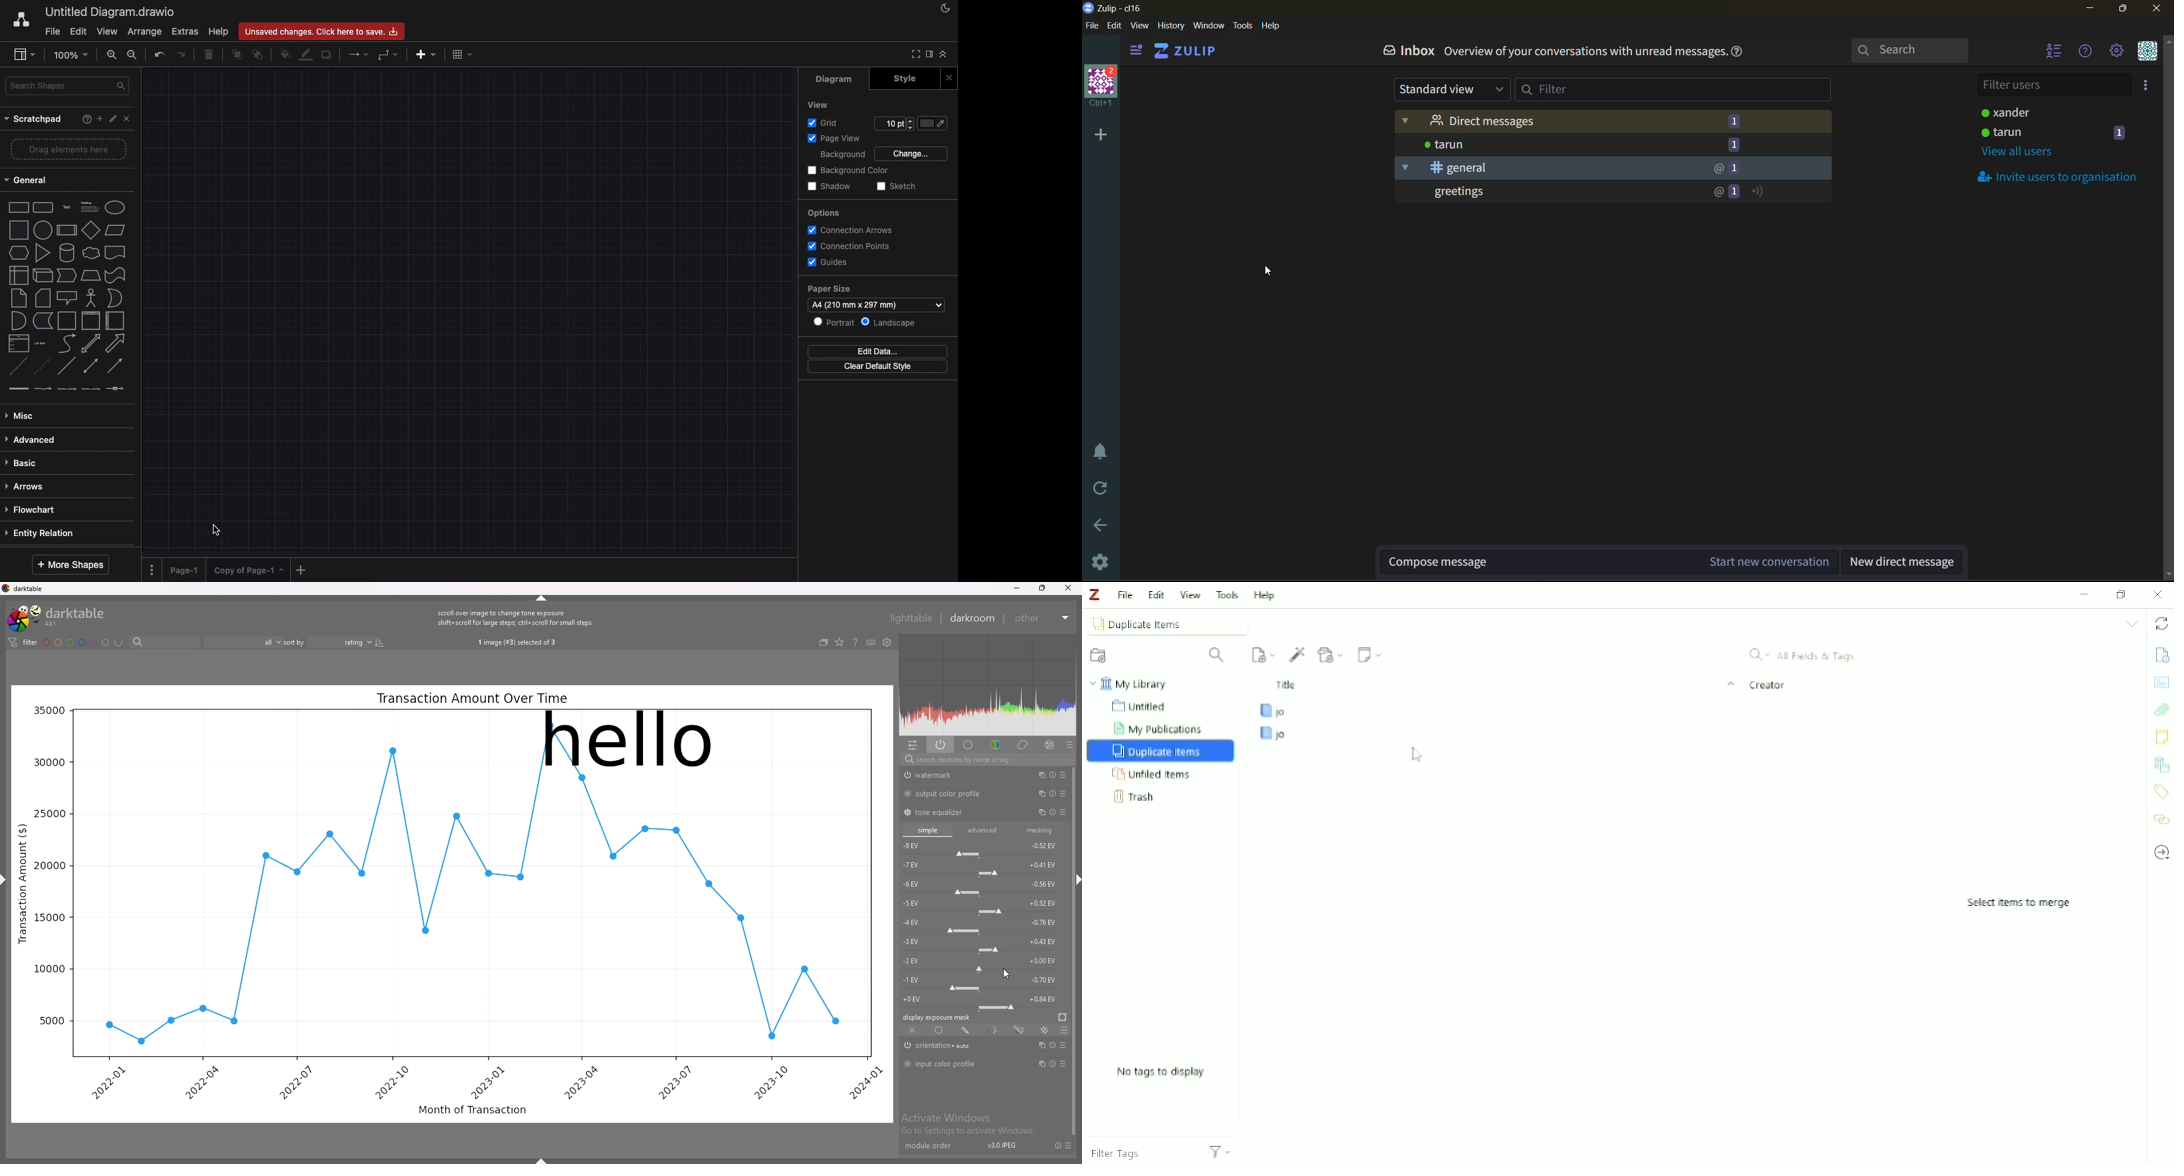 The height and width of the screenshot is (1176, 2184). I want to click on file, so click(53, 33).